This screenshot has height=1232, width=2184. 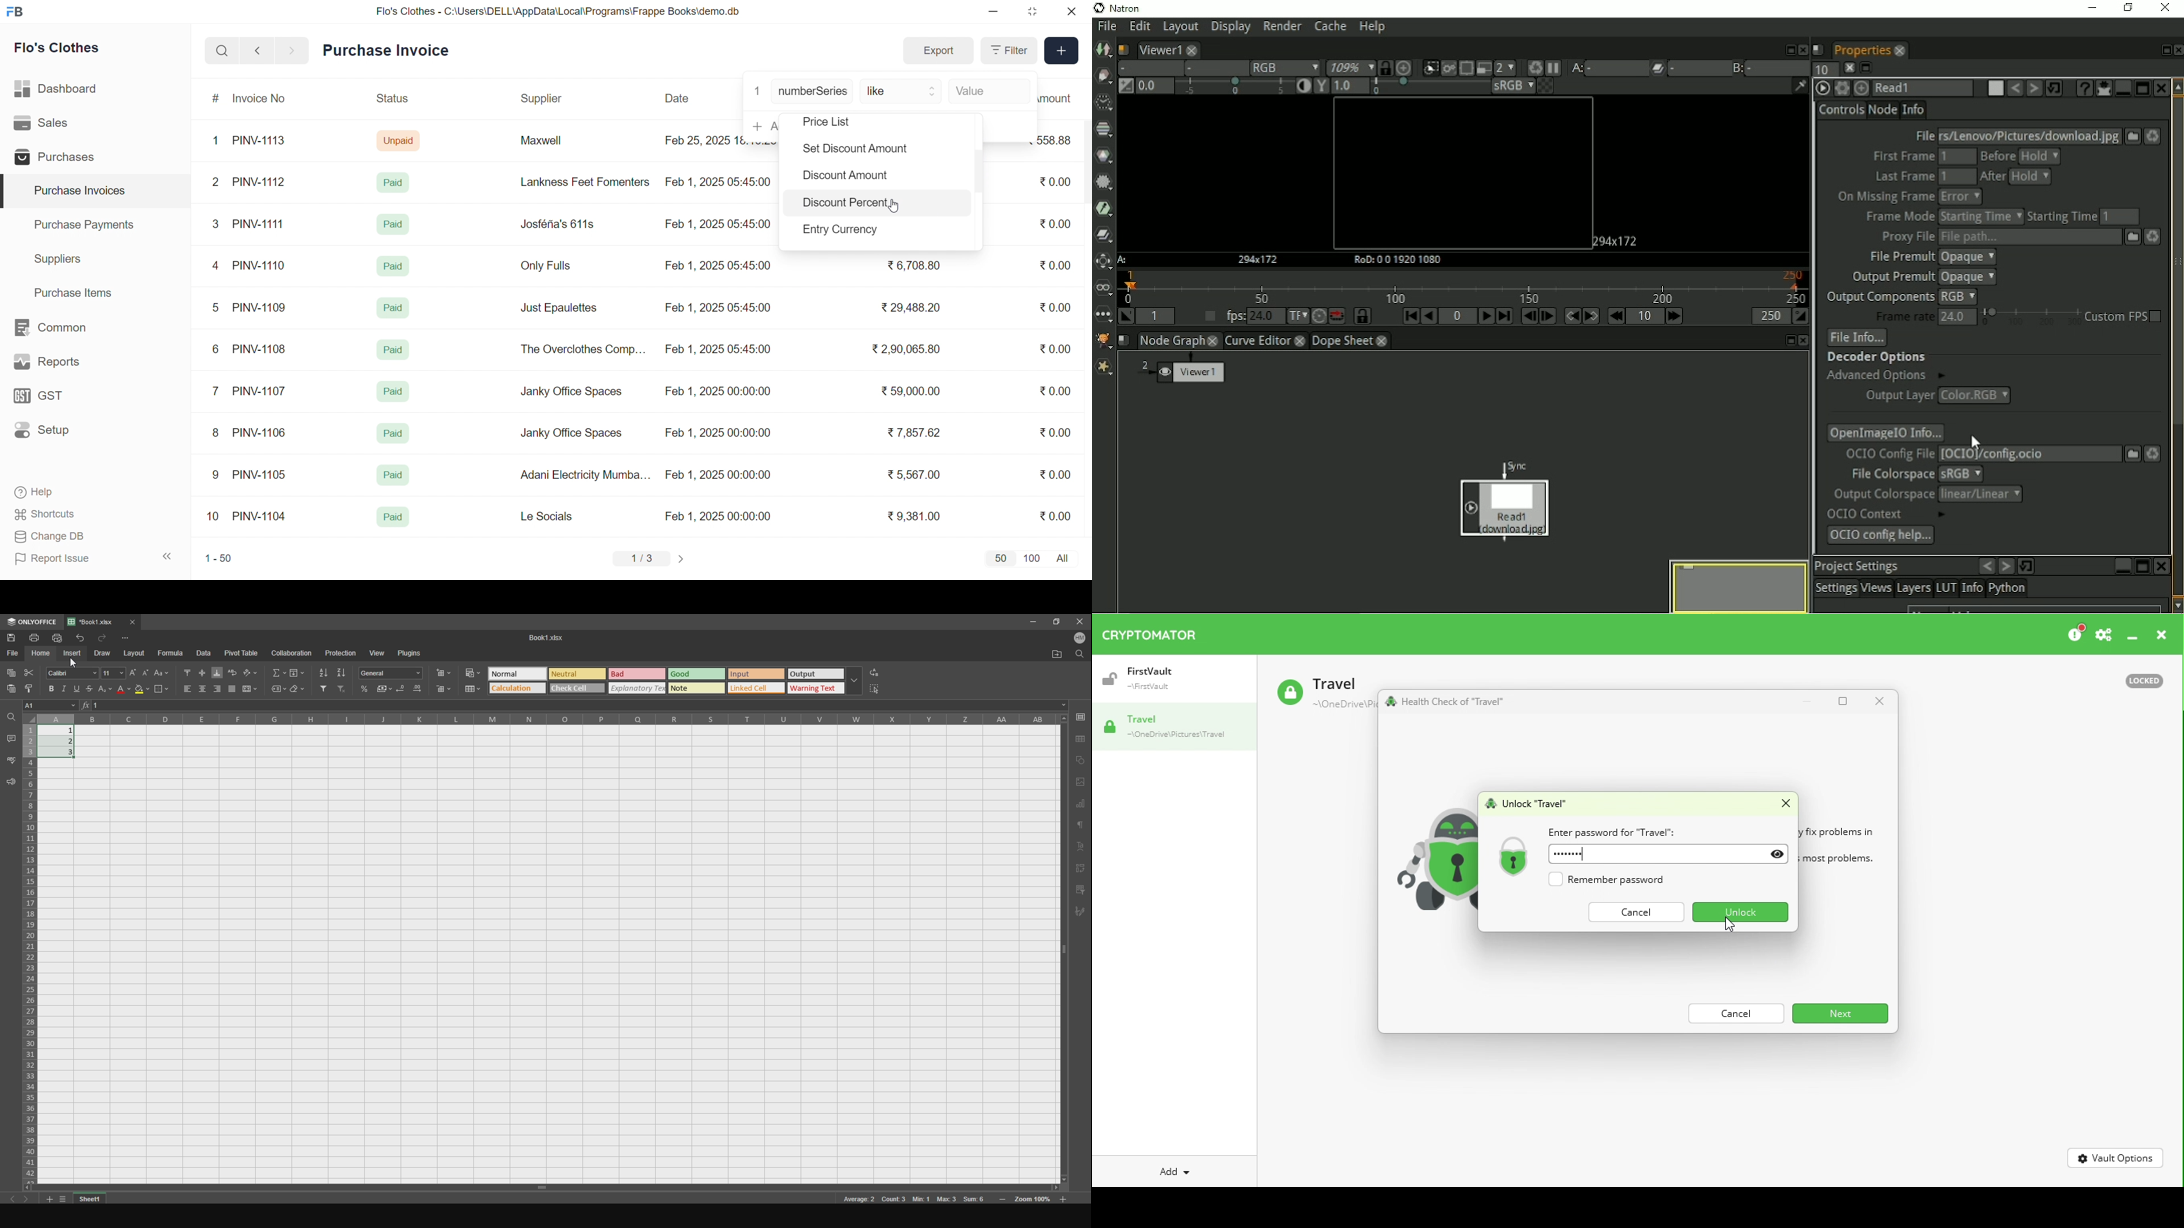 What do you see at coordinates (222, 51) in the screenshot?
I see `search` at bounding box center [222, 51].